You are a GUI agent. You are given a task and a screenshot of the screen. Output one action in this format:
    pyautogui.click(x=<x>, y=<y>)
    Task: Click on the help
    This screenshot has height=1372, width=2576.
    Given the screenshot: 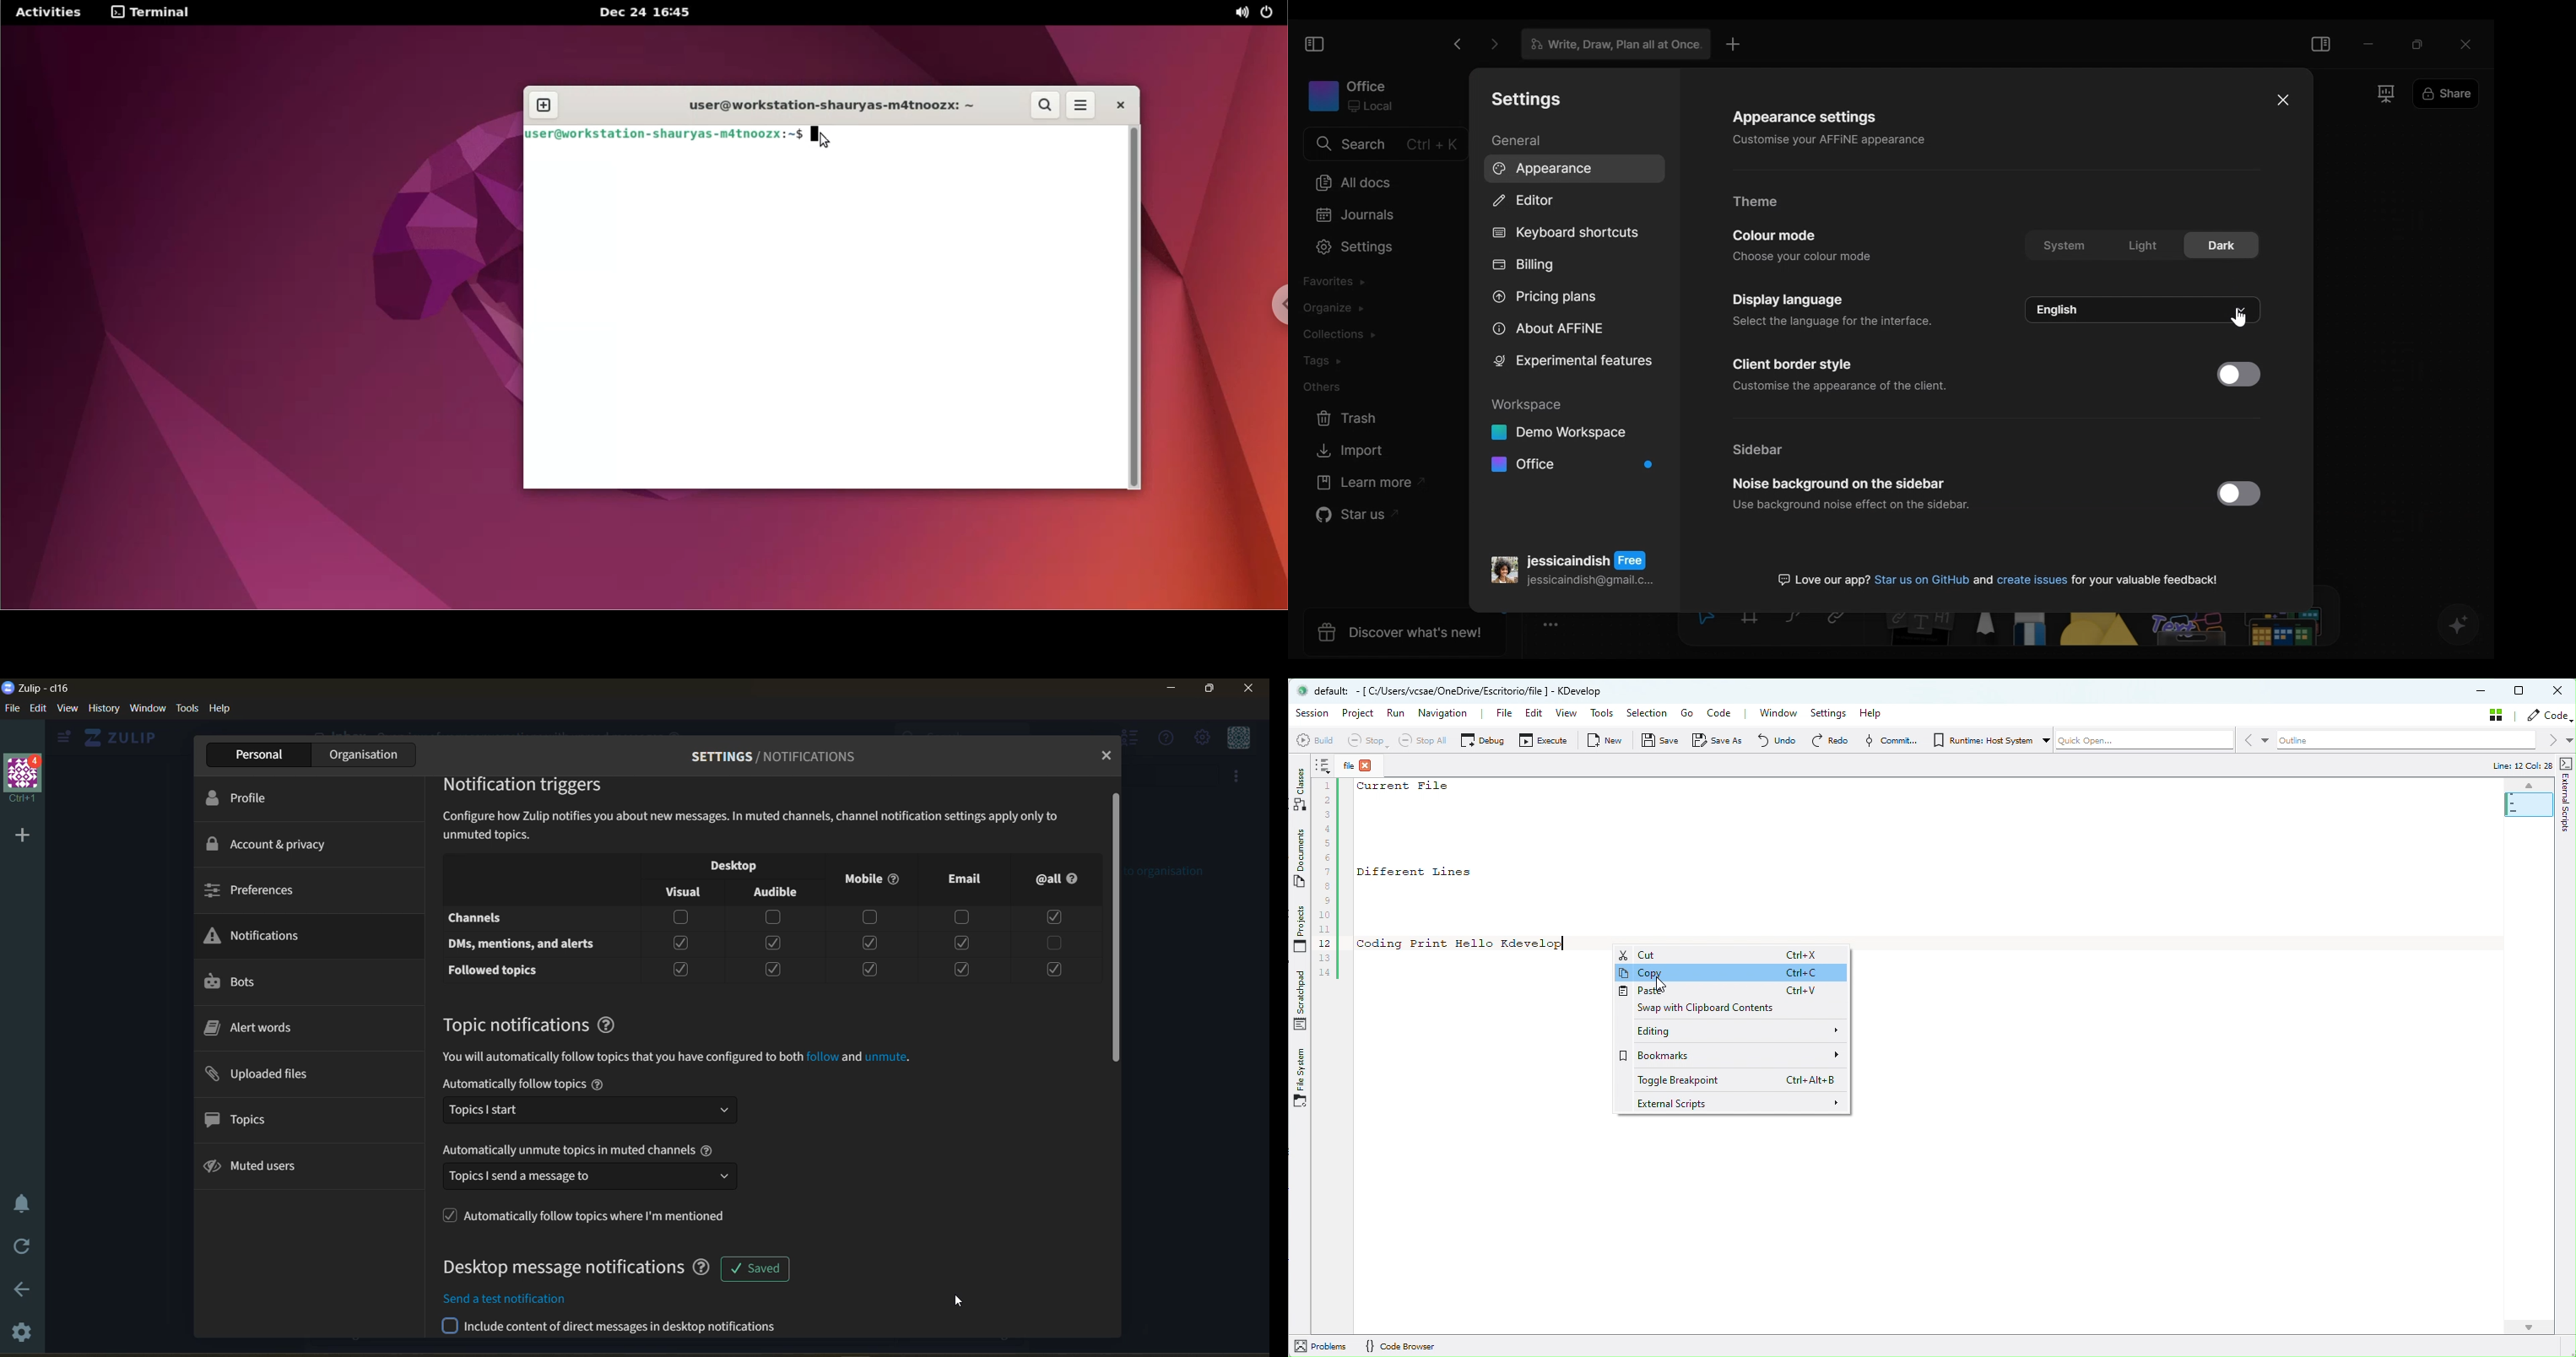 What is the action you would take?
    pyautogui.click(x=222, y=710)
    